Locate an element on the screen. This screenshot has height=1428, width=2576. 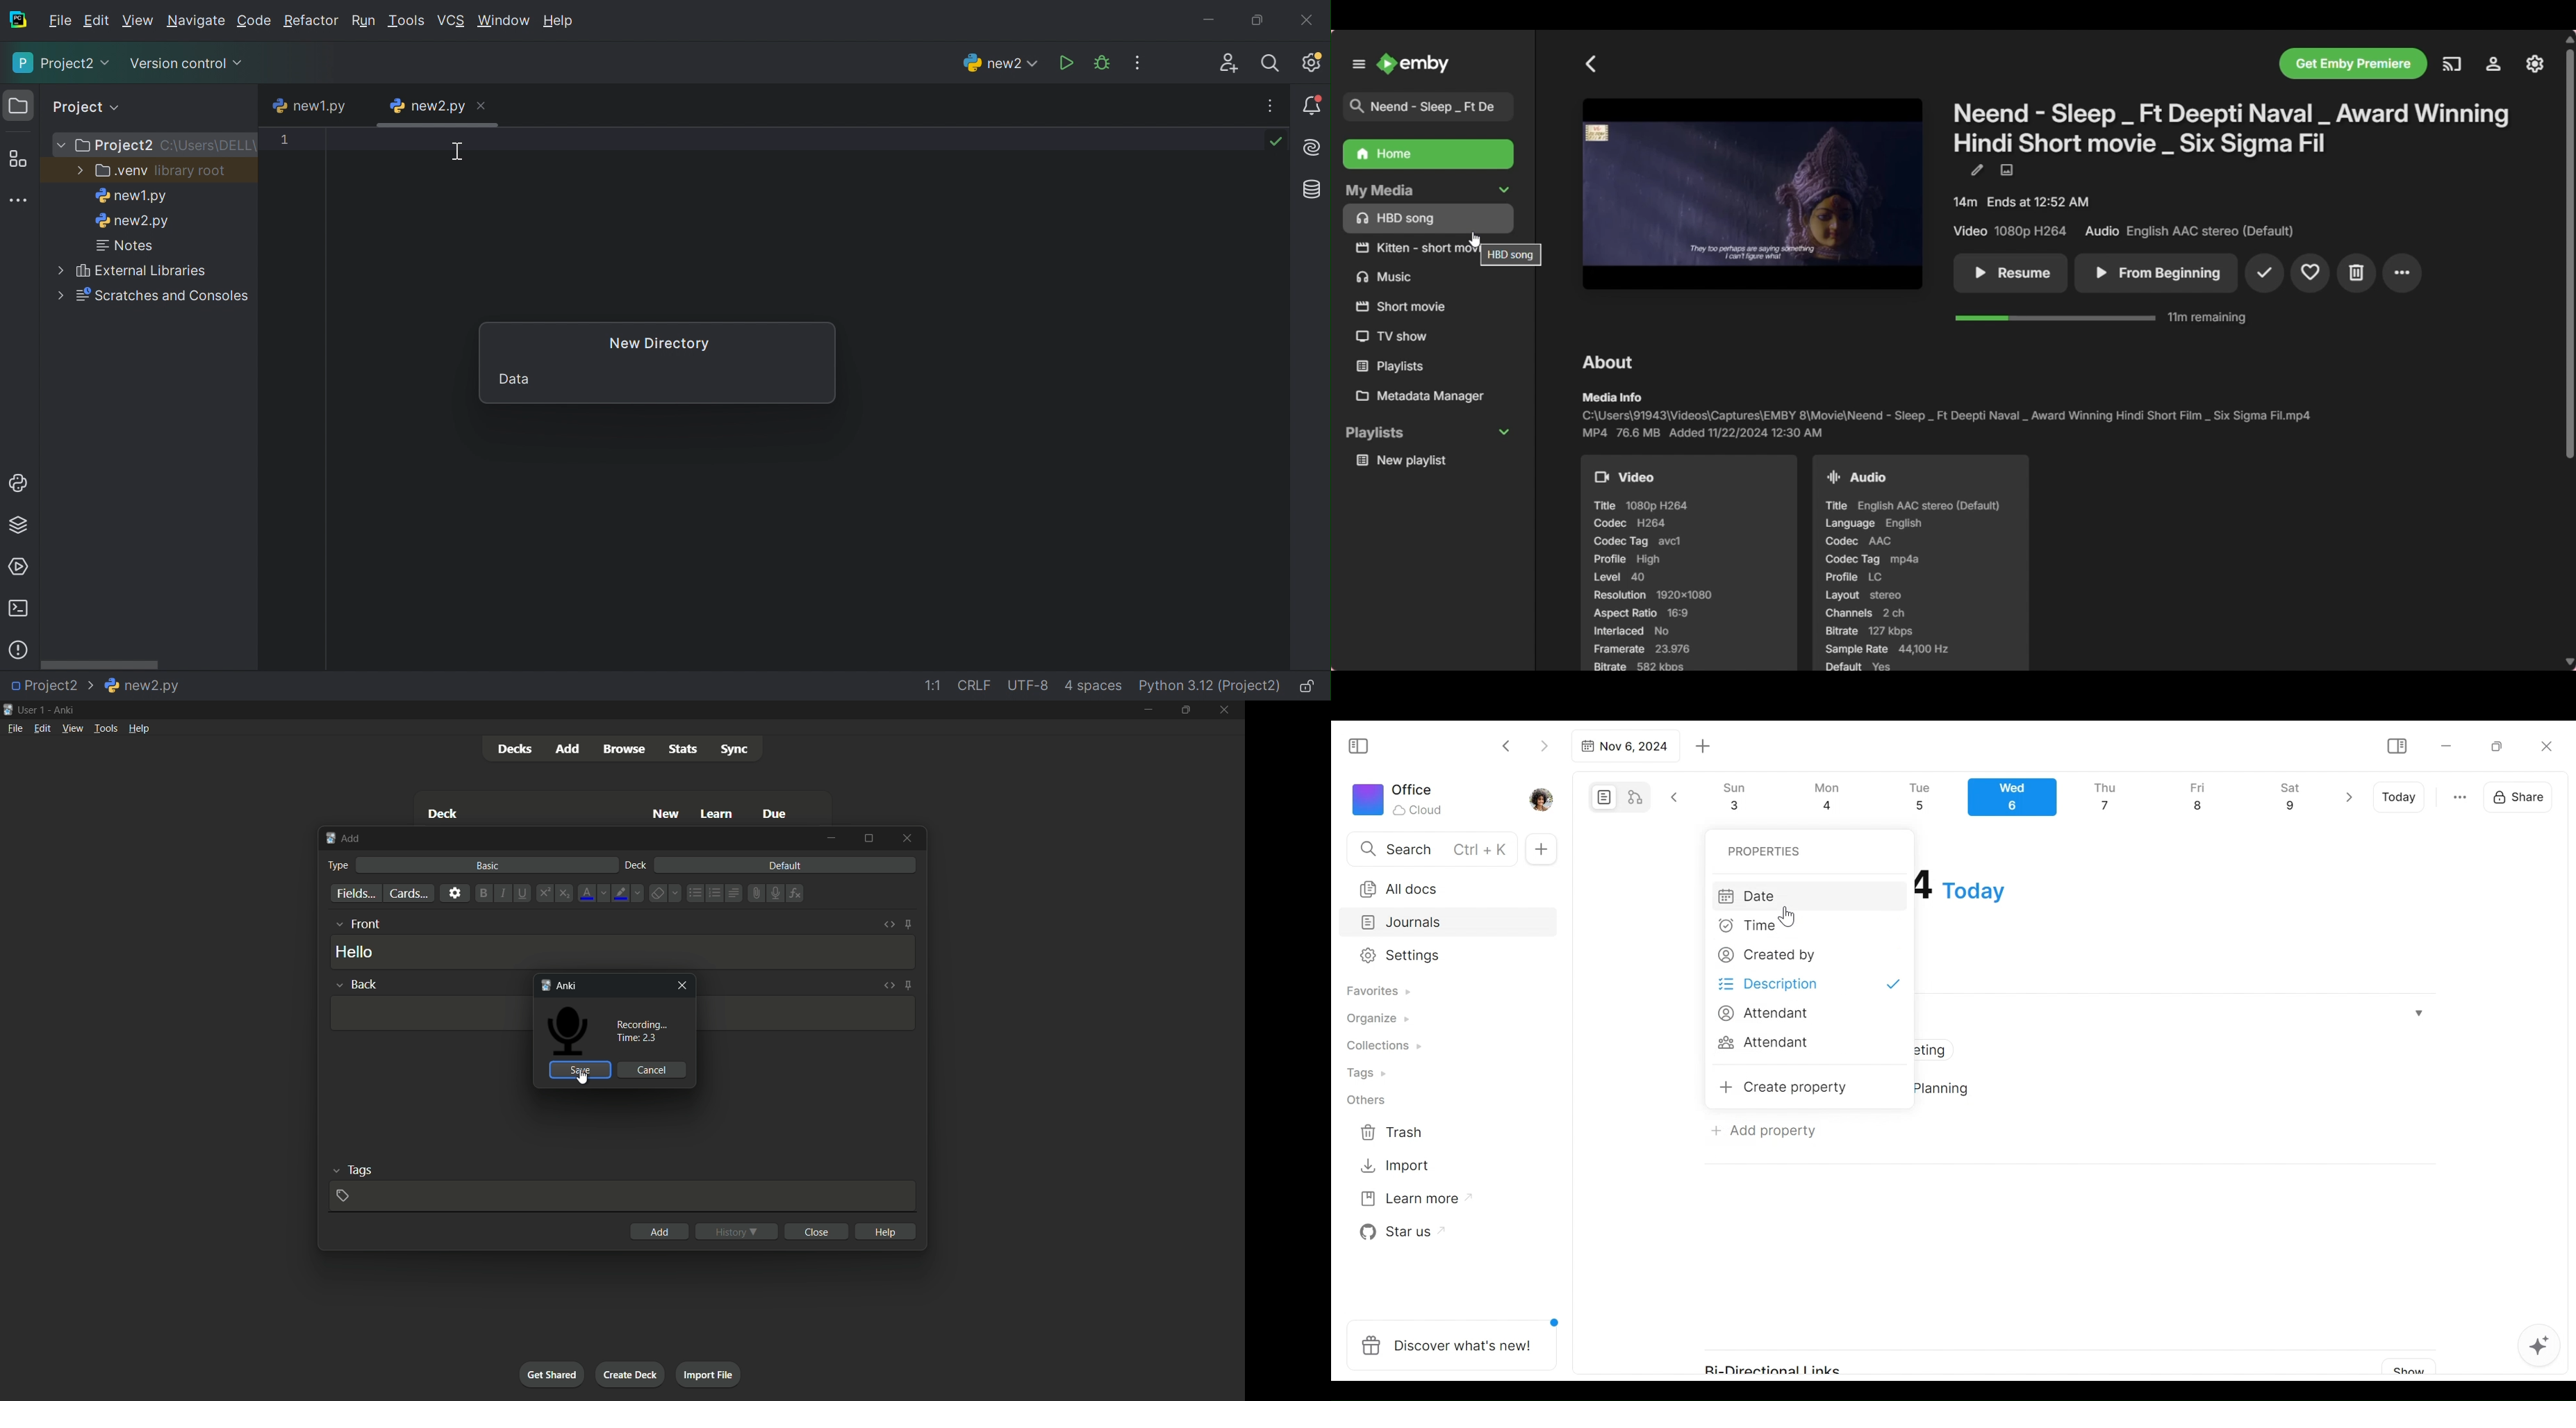
cursor is located at coordinates (586, 1077).